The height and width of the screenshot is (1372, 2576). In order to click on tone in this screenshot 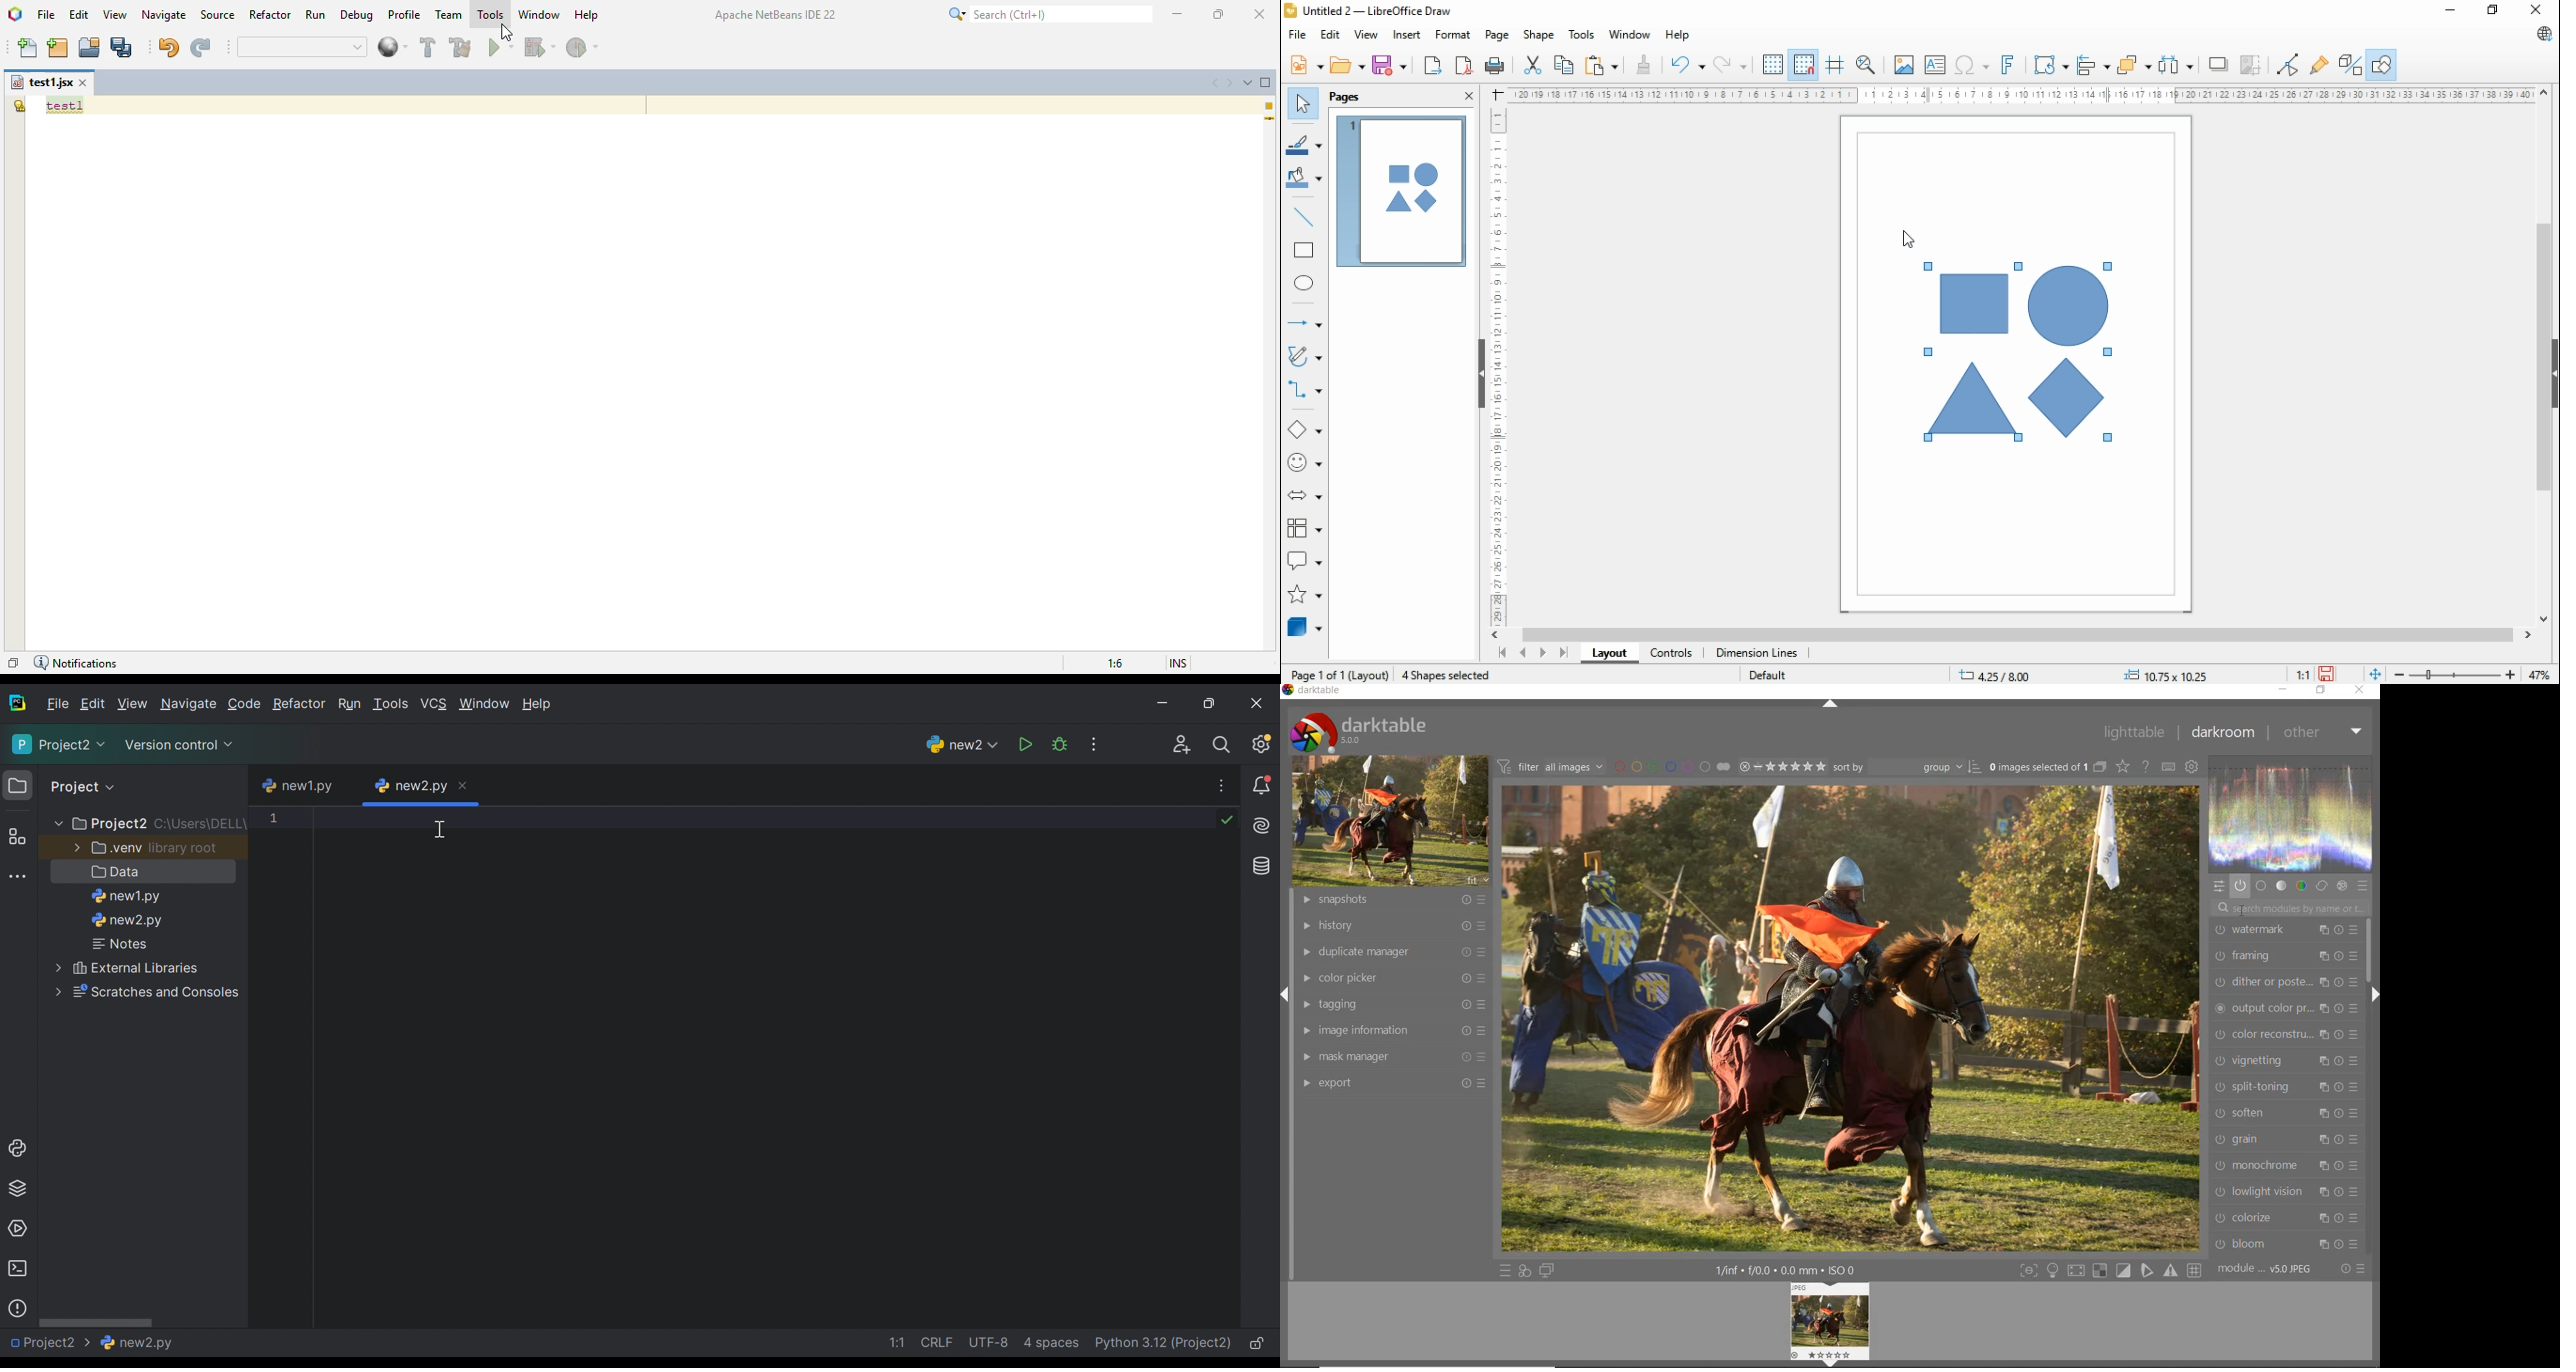, I will do `click(2282, 886)`.